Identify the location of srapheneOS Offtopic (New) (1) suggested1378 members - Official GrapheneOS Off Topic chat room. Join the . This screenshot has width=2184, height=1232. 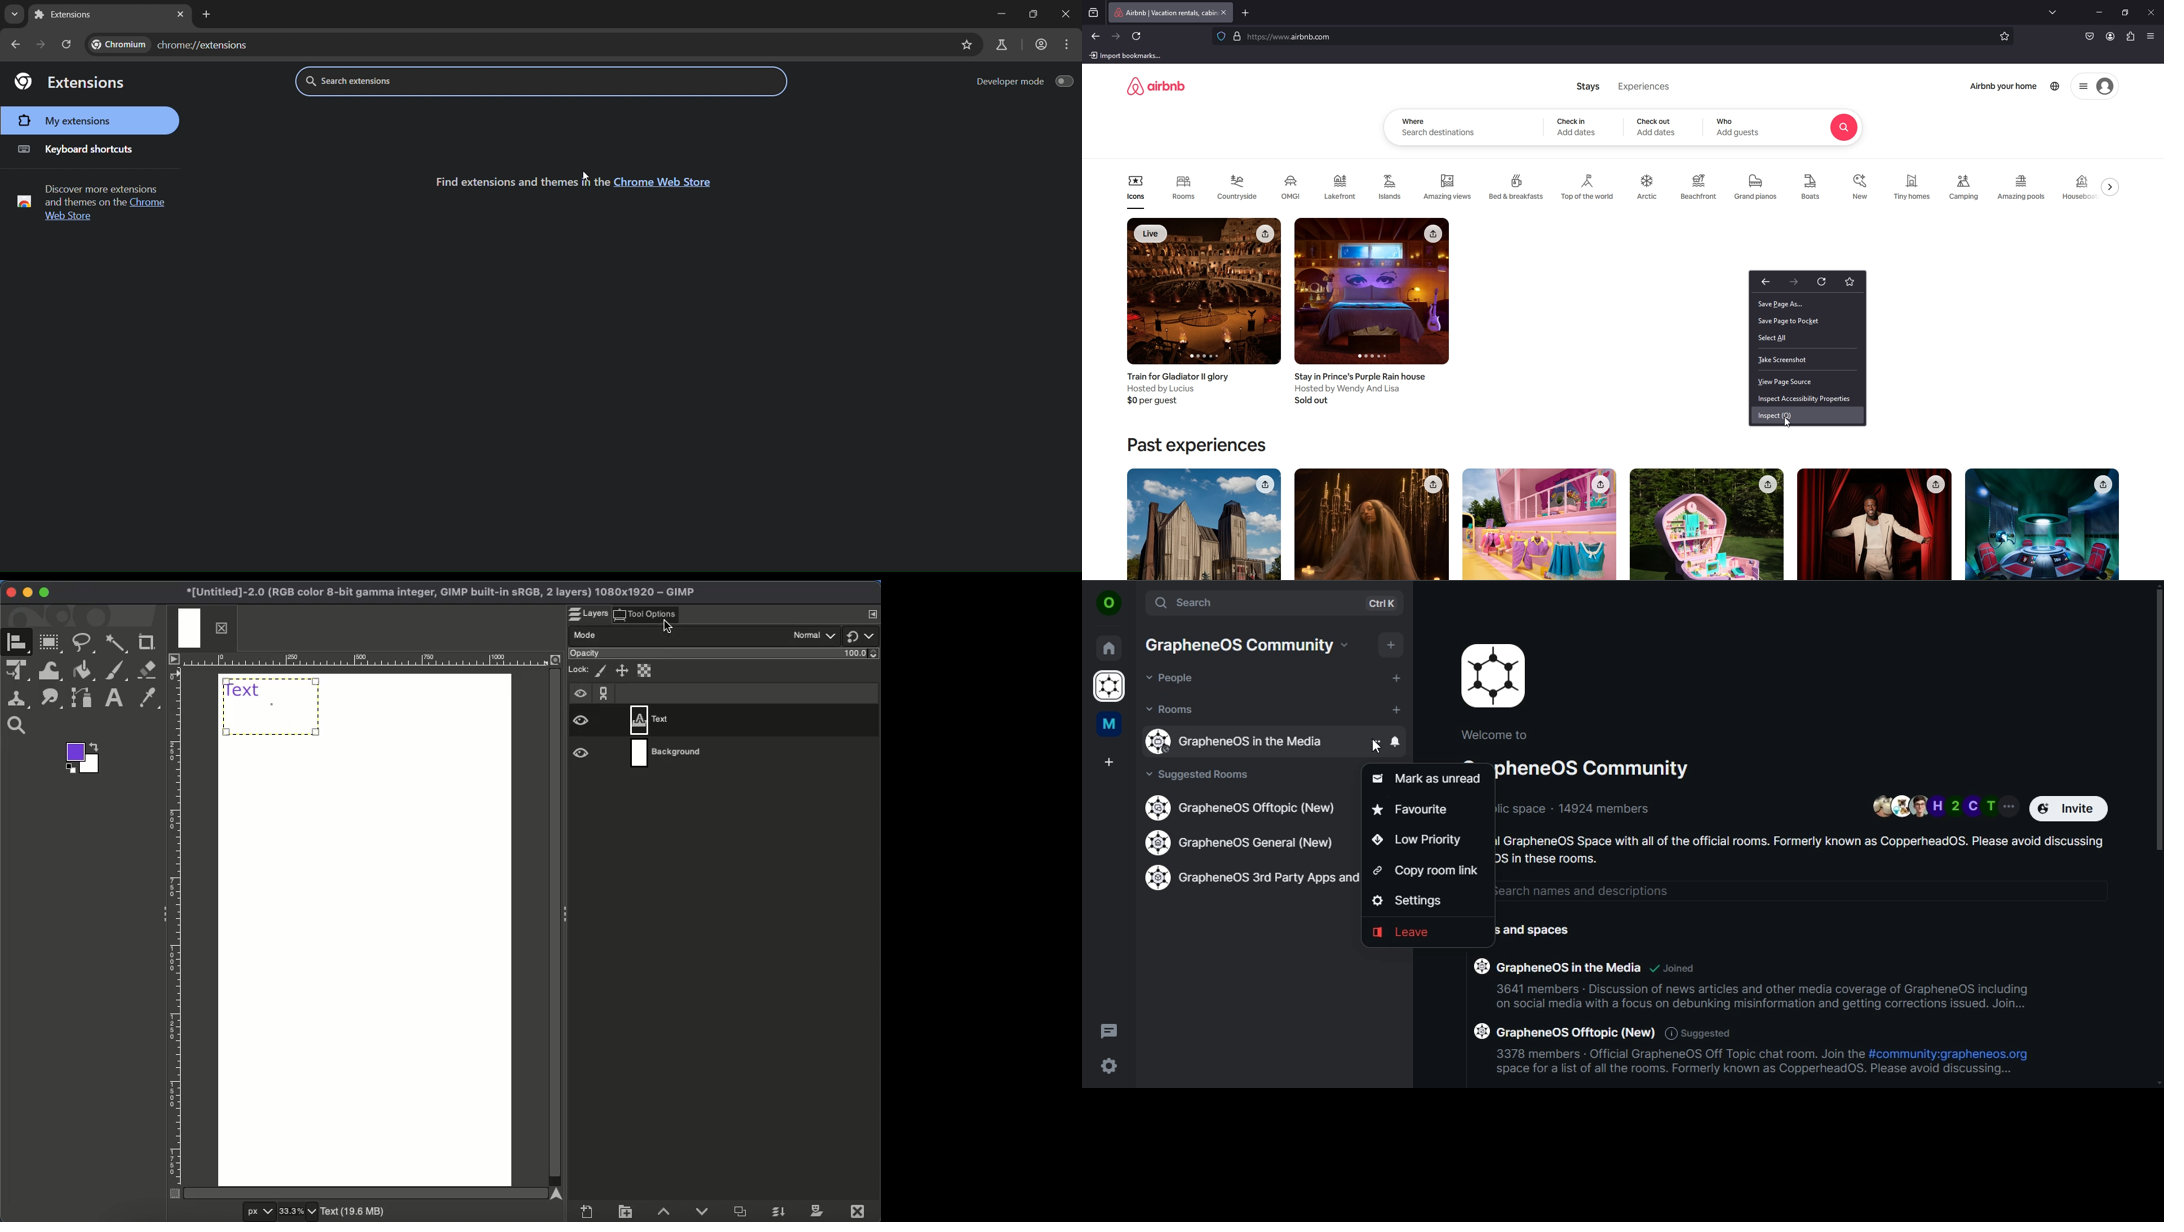
(1665, 1041).